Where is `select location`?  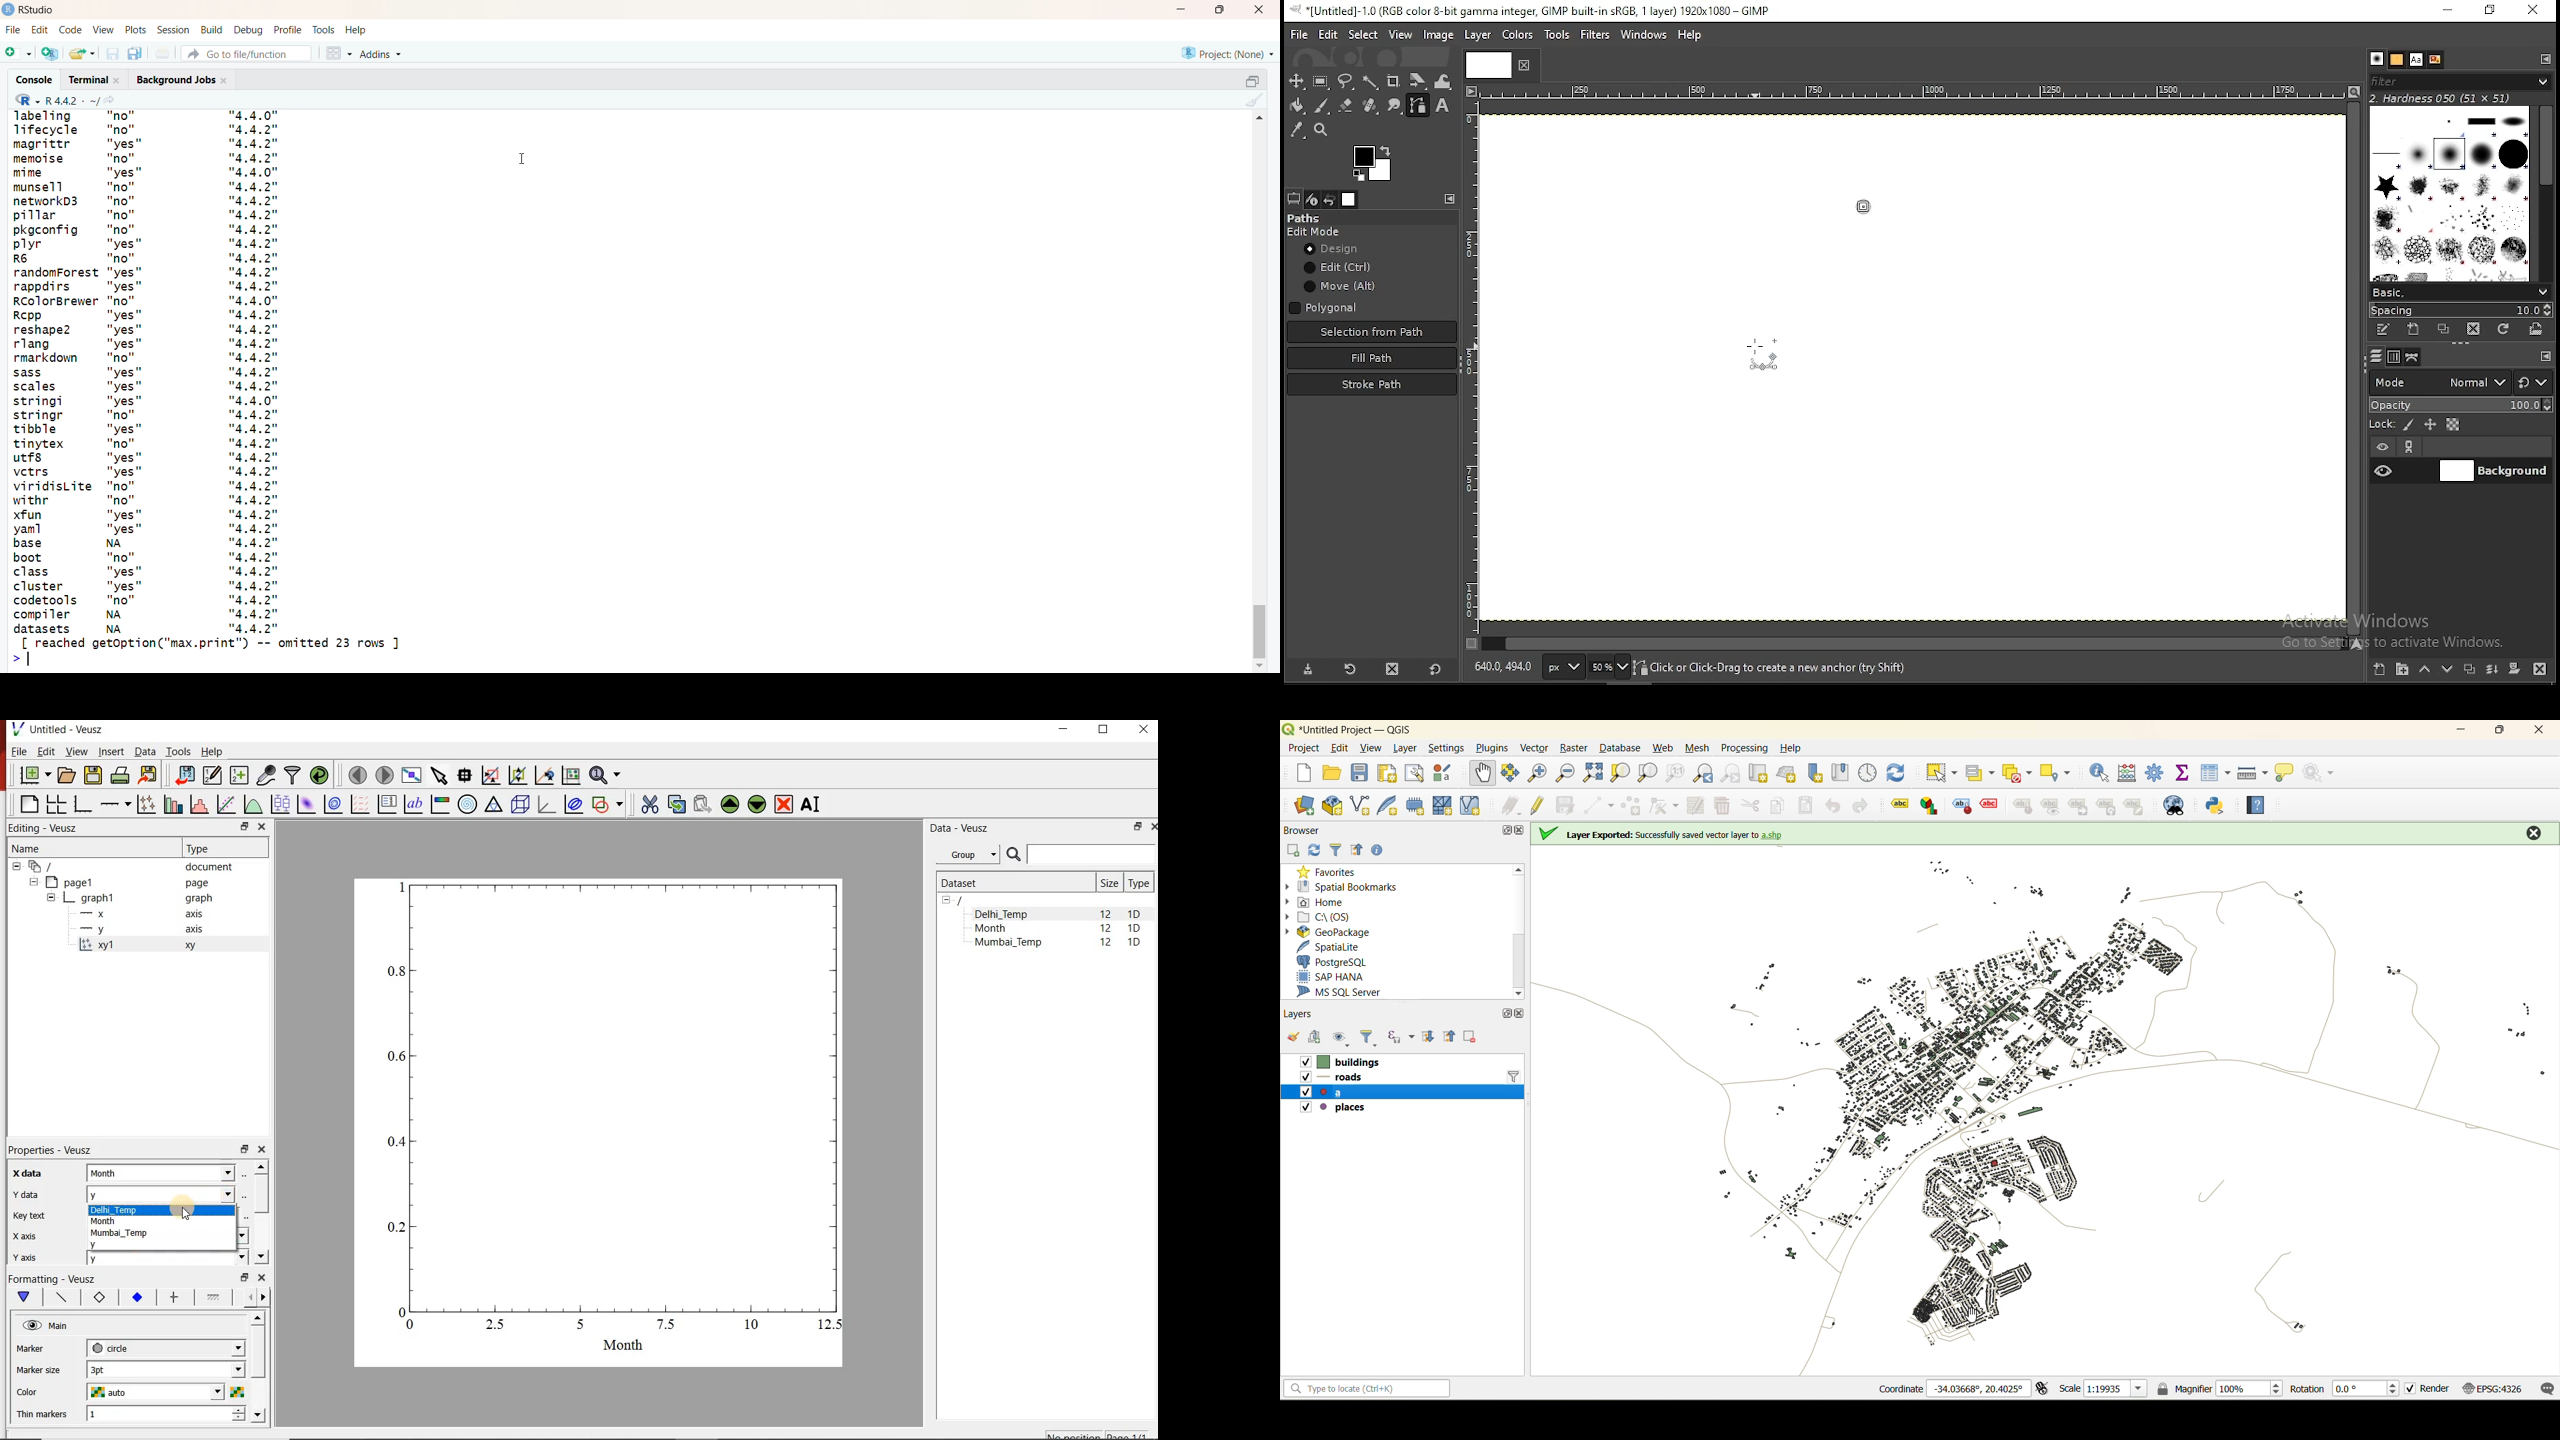 select location is located at coordinates (2057, 771).